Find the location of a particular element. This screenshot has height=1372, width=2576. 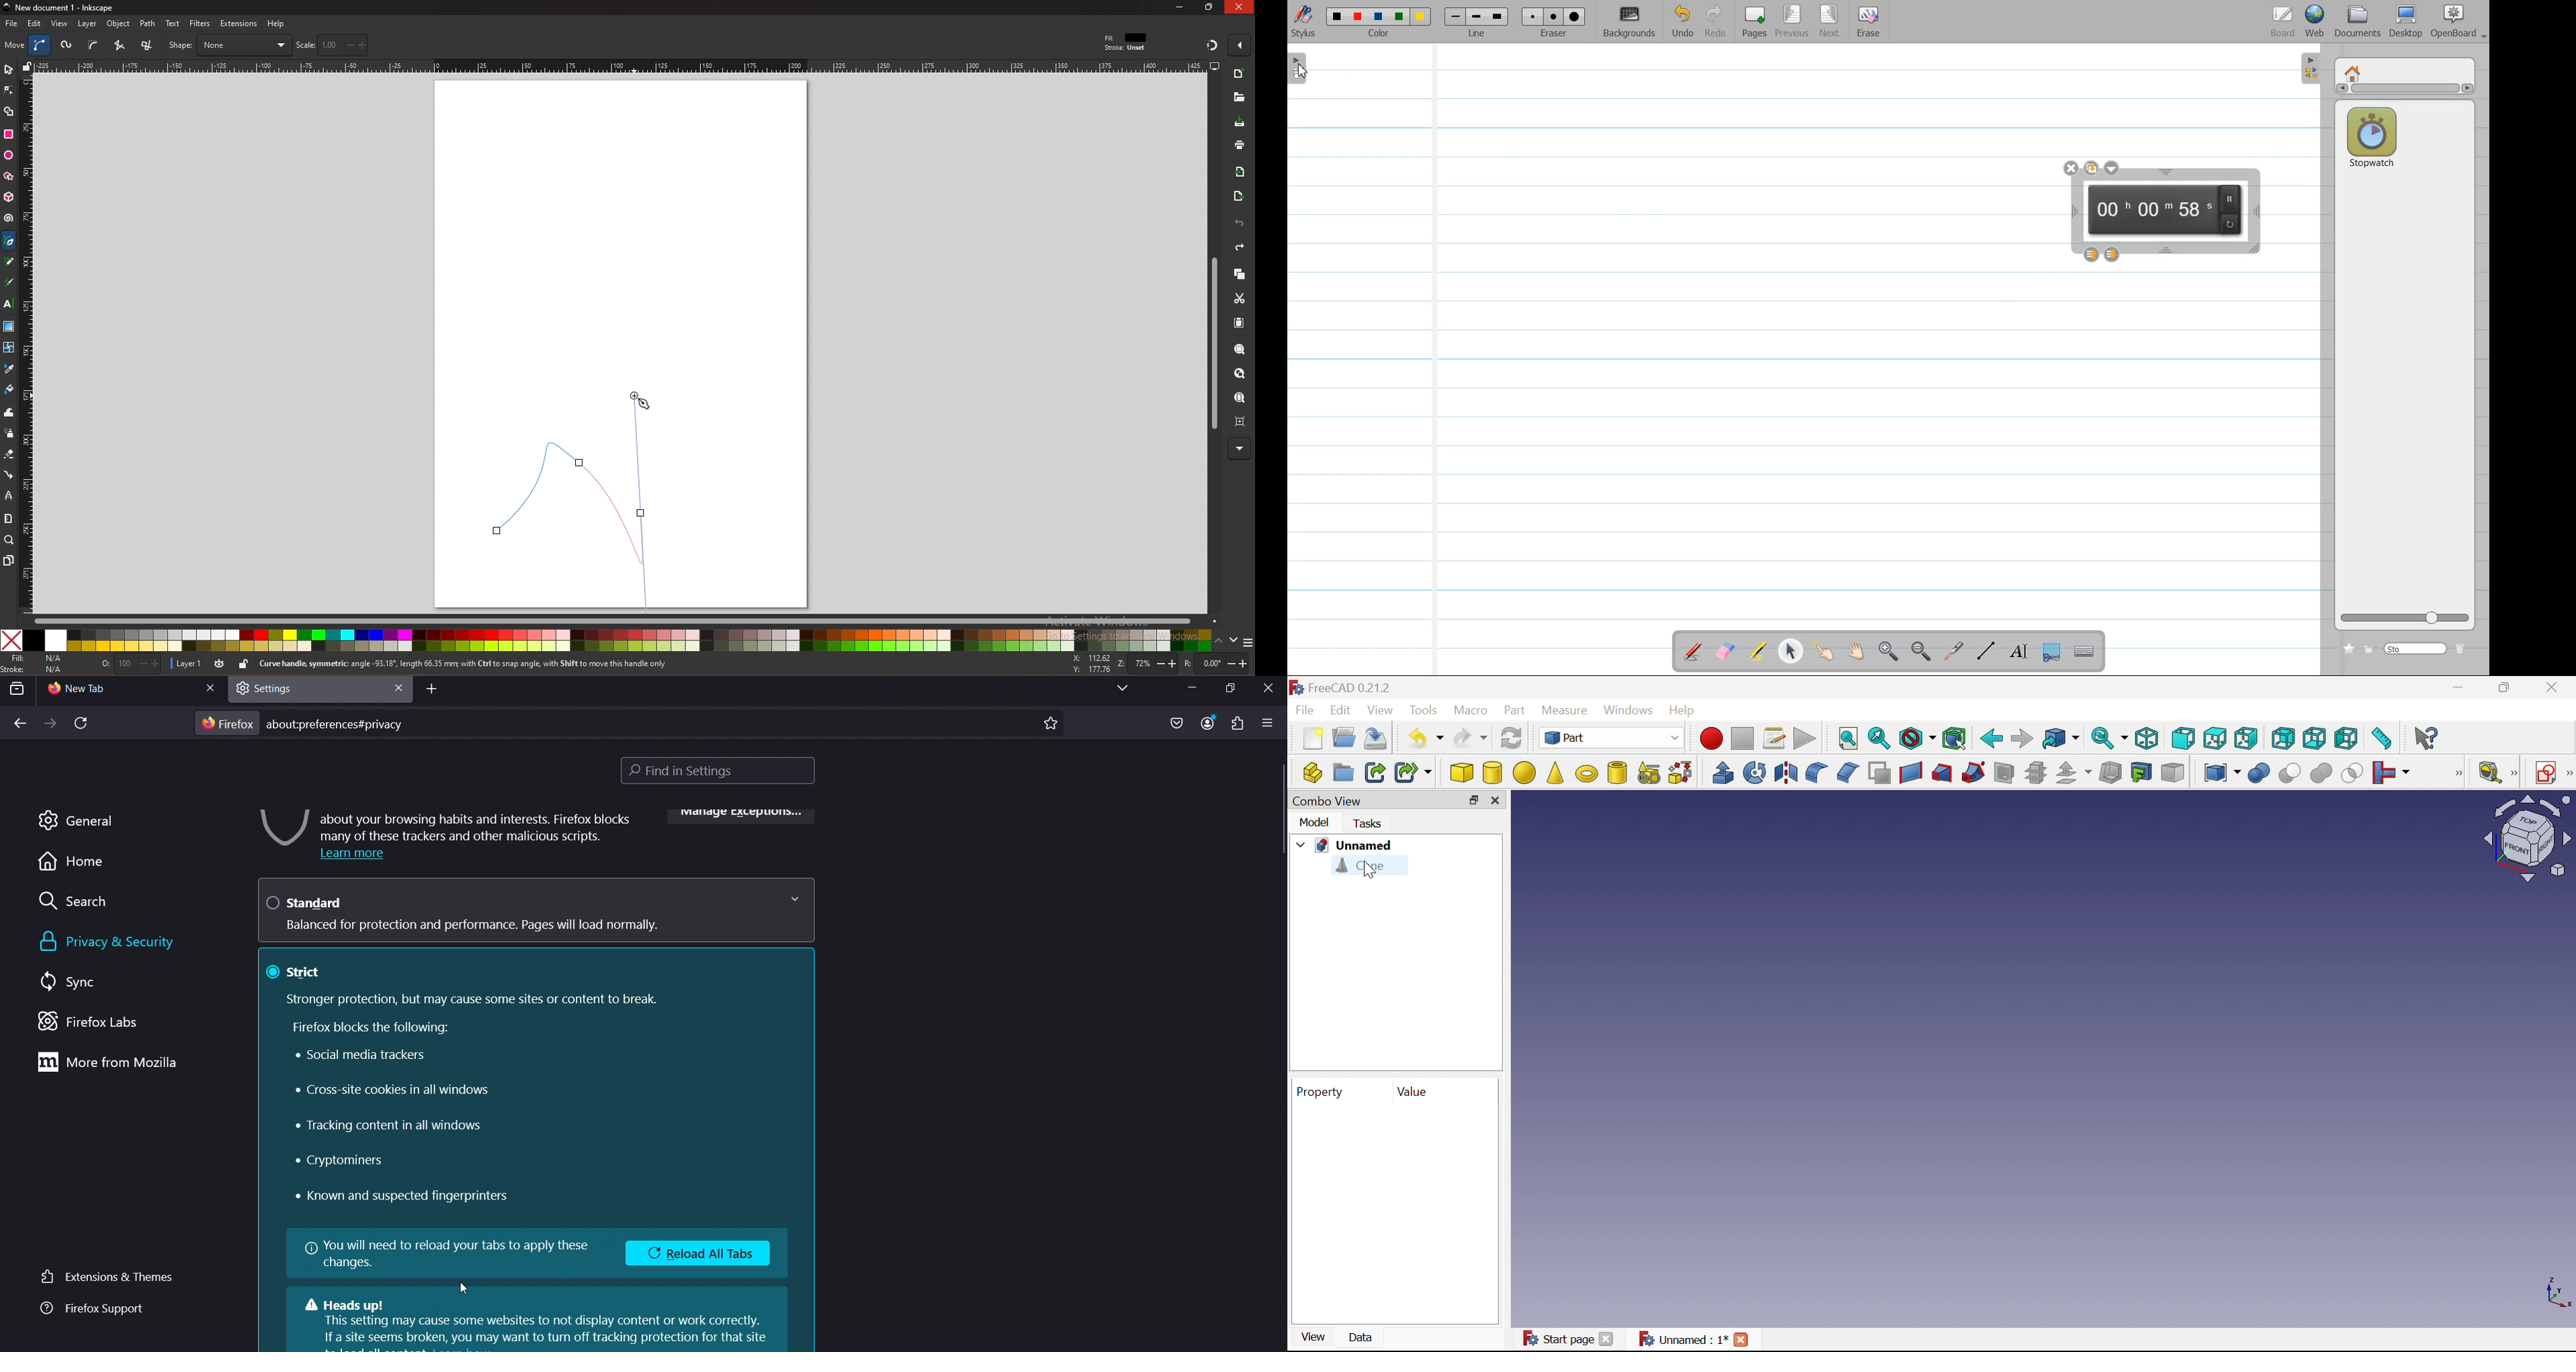

Windows is located at coordinates (1628, 711).